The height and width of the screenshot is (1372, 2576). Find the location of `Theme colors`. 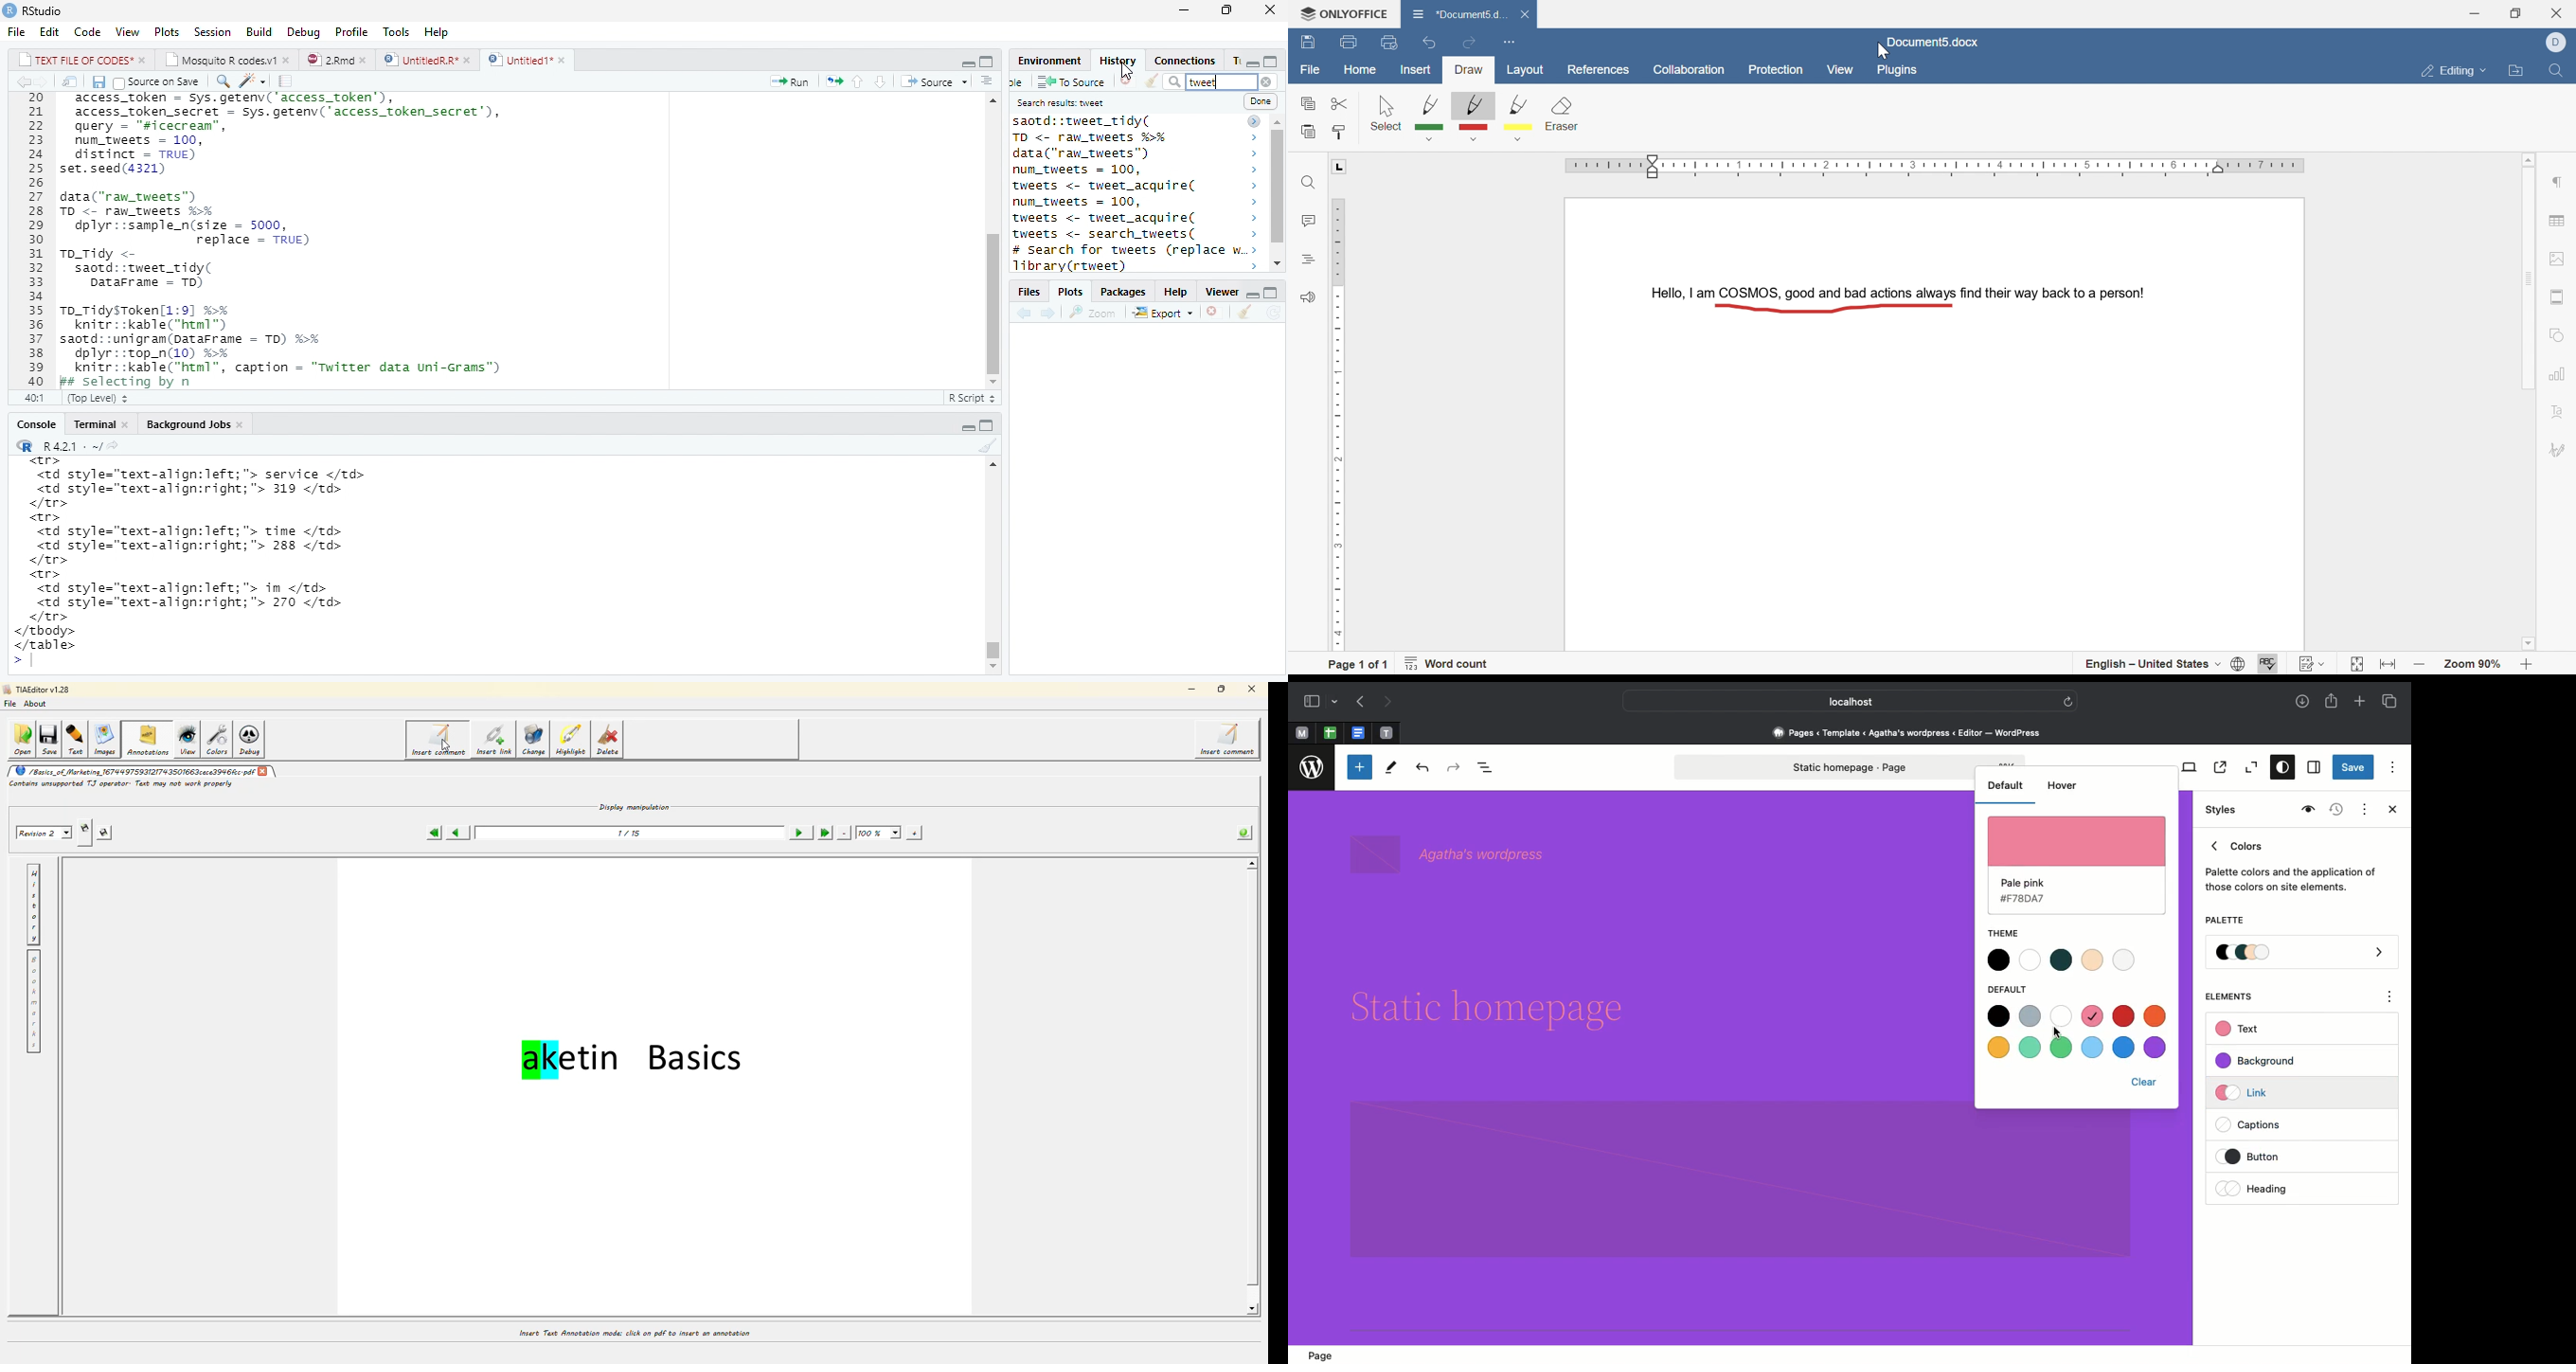

Theme colors is located at coordinates (2069, 960).